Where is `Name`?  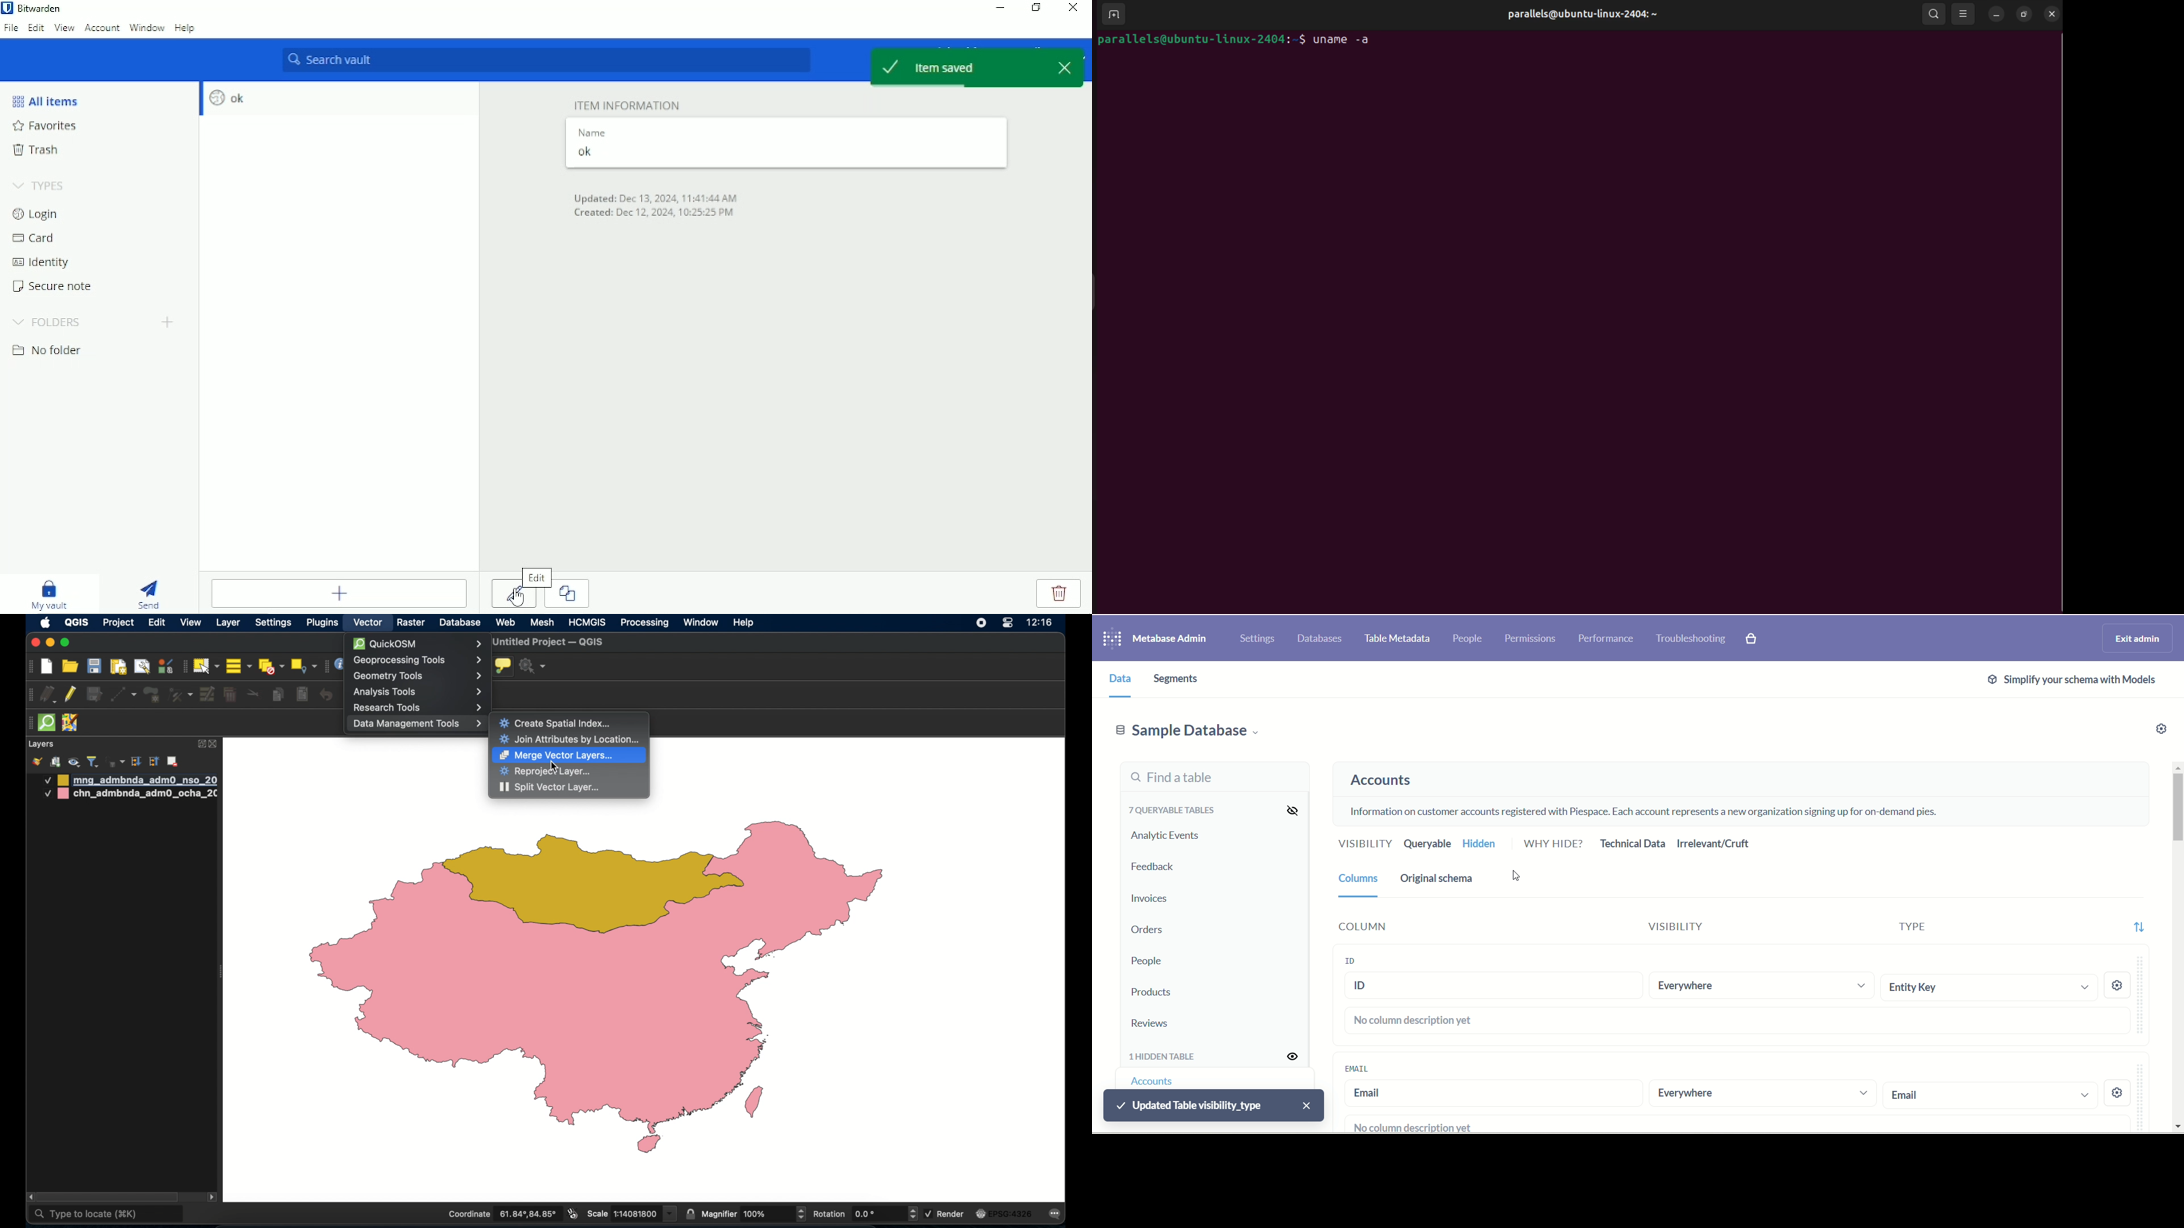
Name is located at coordinates (590, 131).